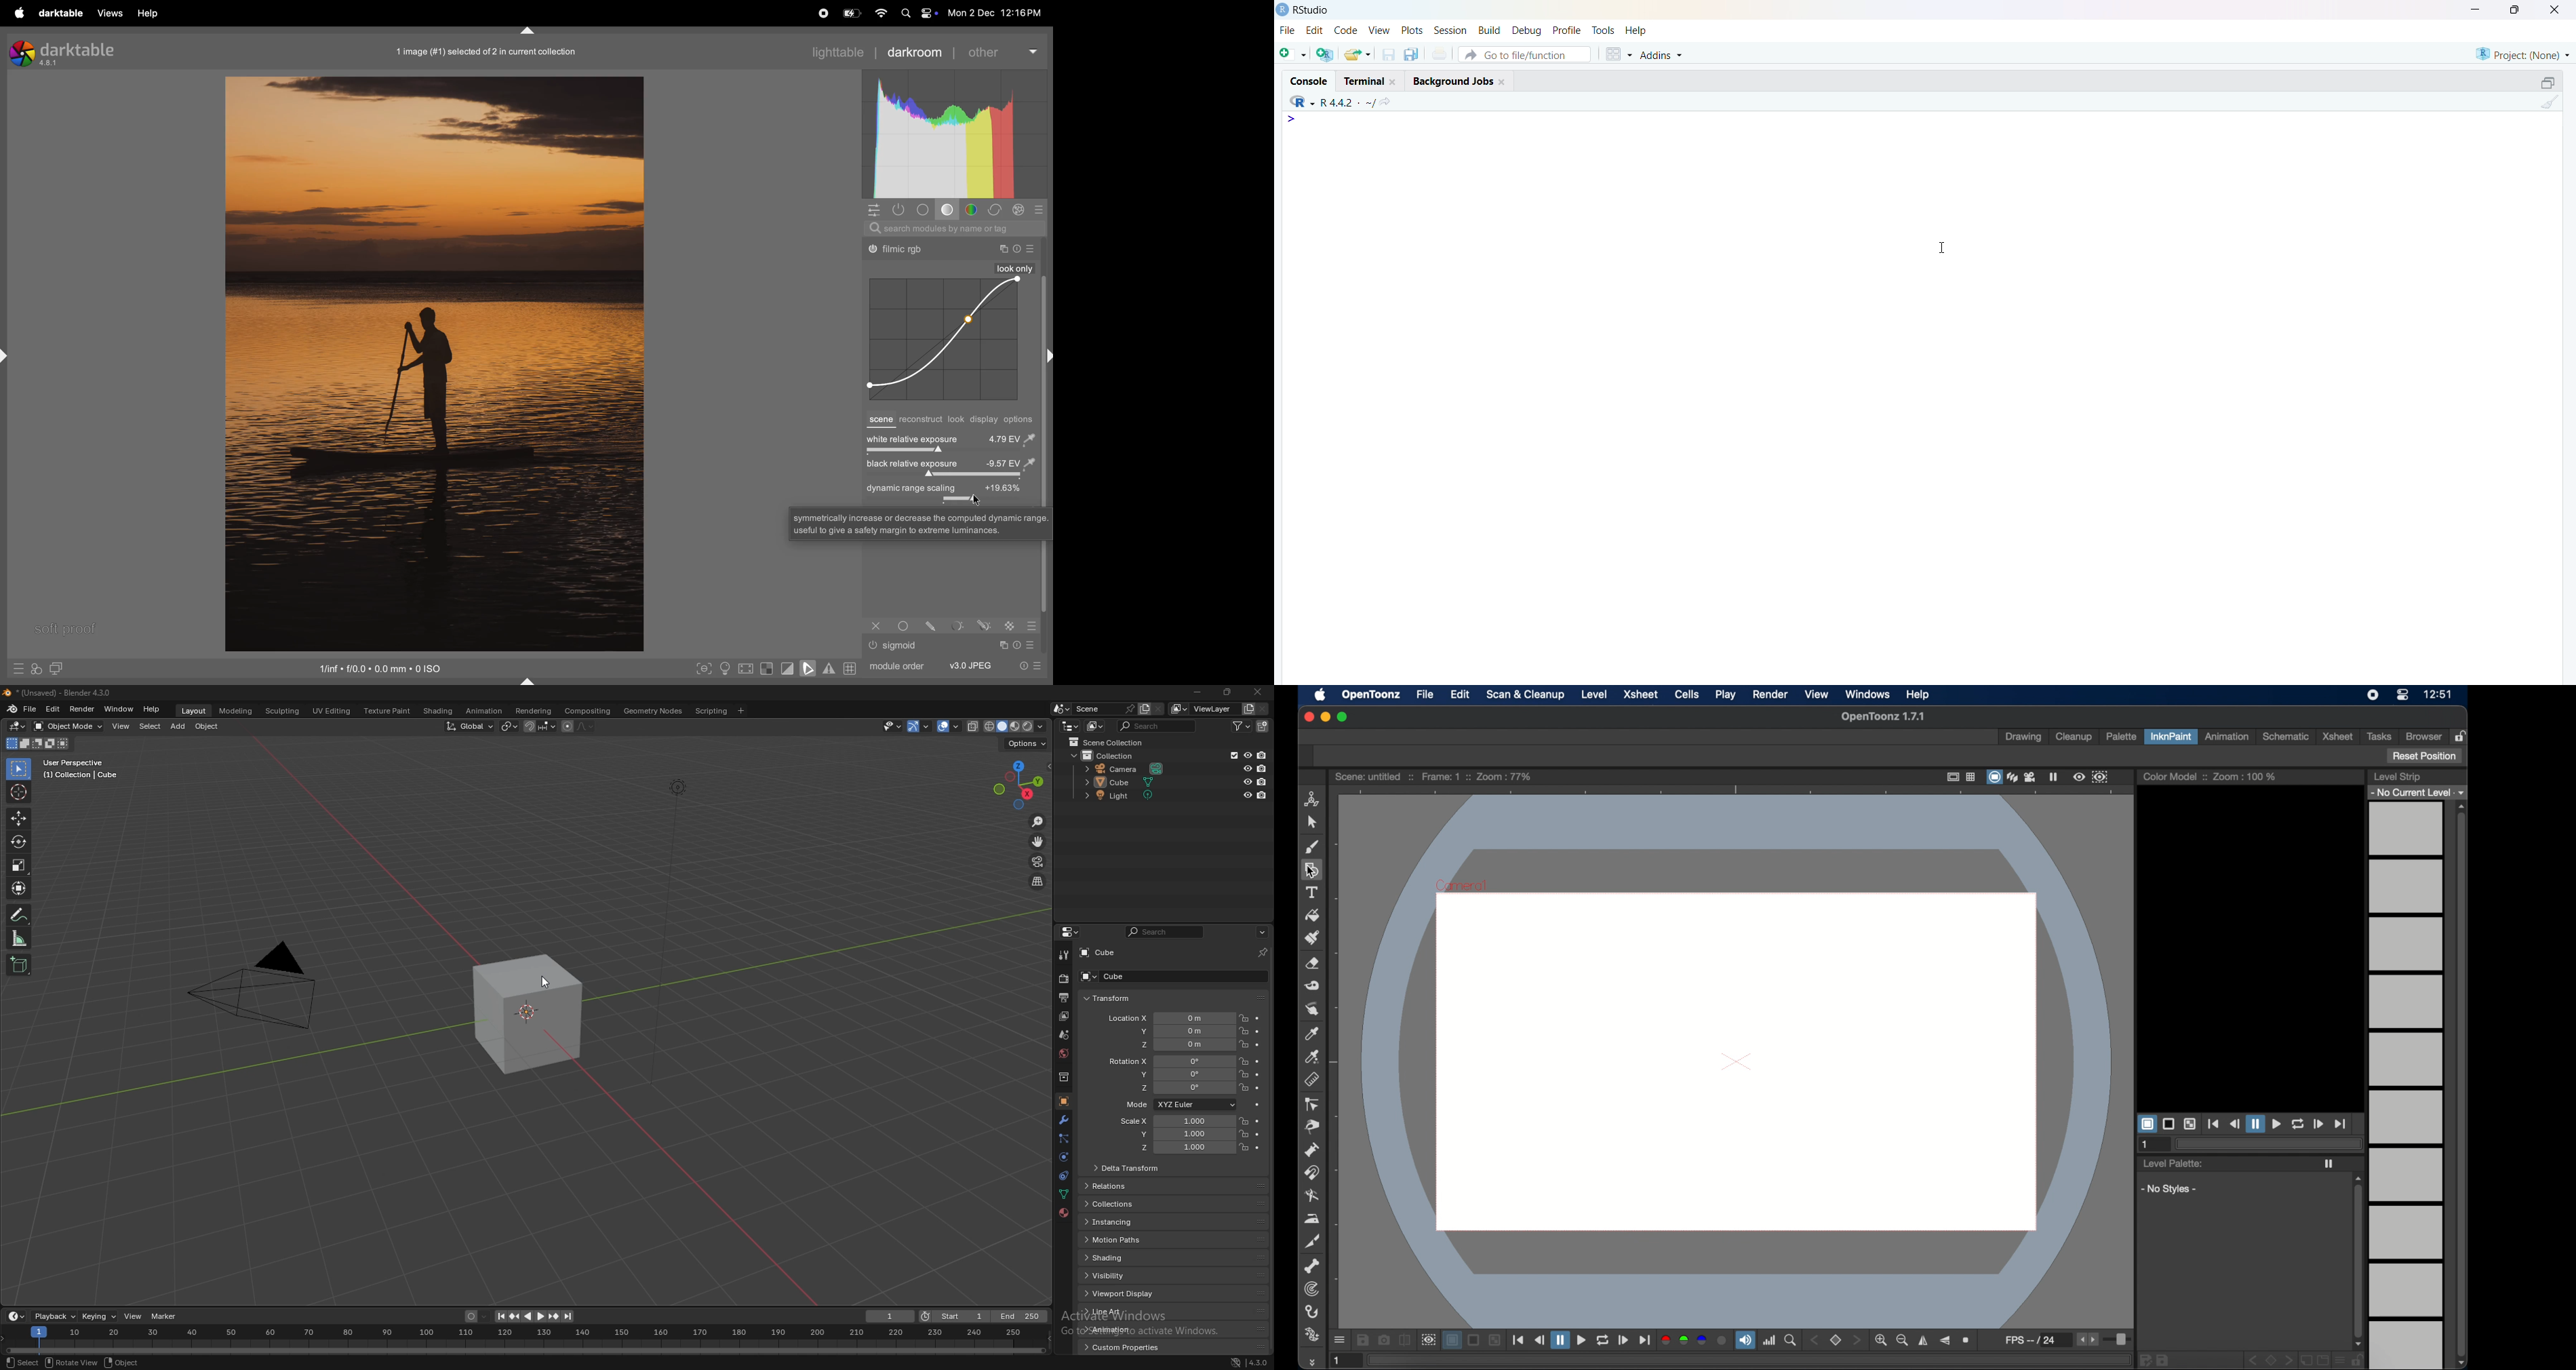 This screenshot has width=2576, height=1372. Describe the element at coordinates (1033, 249) in the screenshot. I see `` at that location.